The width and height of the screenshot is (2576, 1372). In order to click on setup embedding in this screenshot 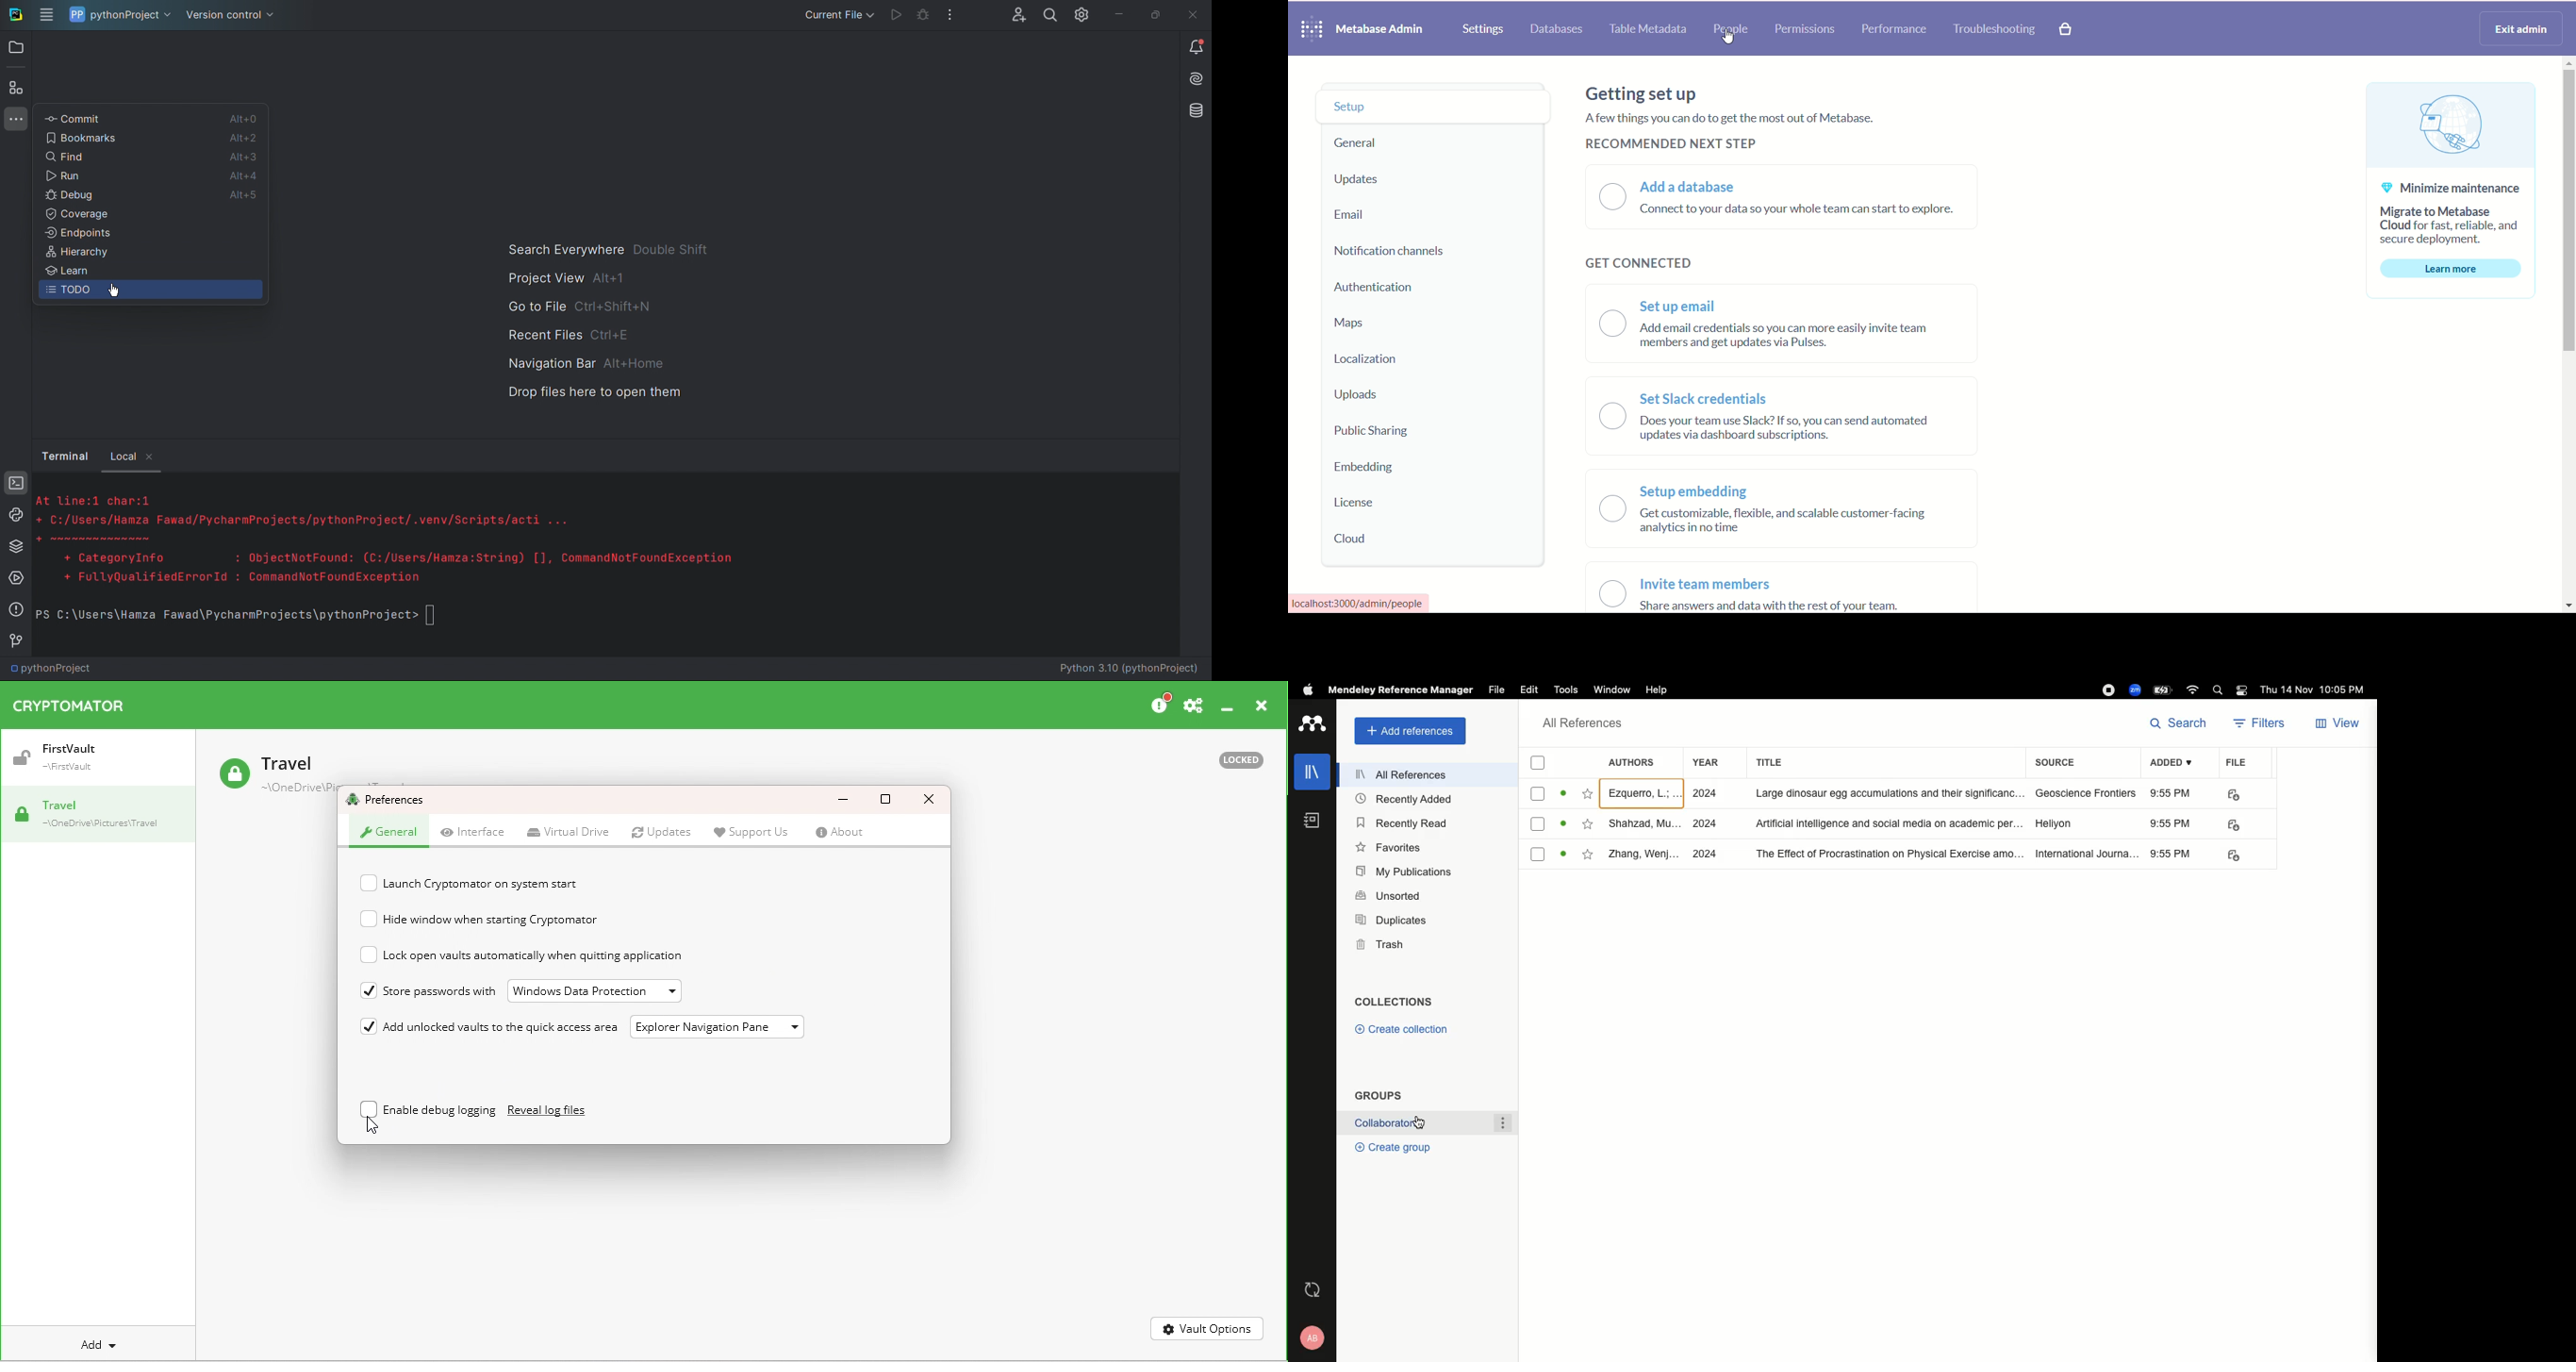, I will do `click(1693, 492)`.